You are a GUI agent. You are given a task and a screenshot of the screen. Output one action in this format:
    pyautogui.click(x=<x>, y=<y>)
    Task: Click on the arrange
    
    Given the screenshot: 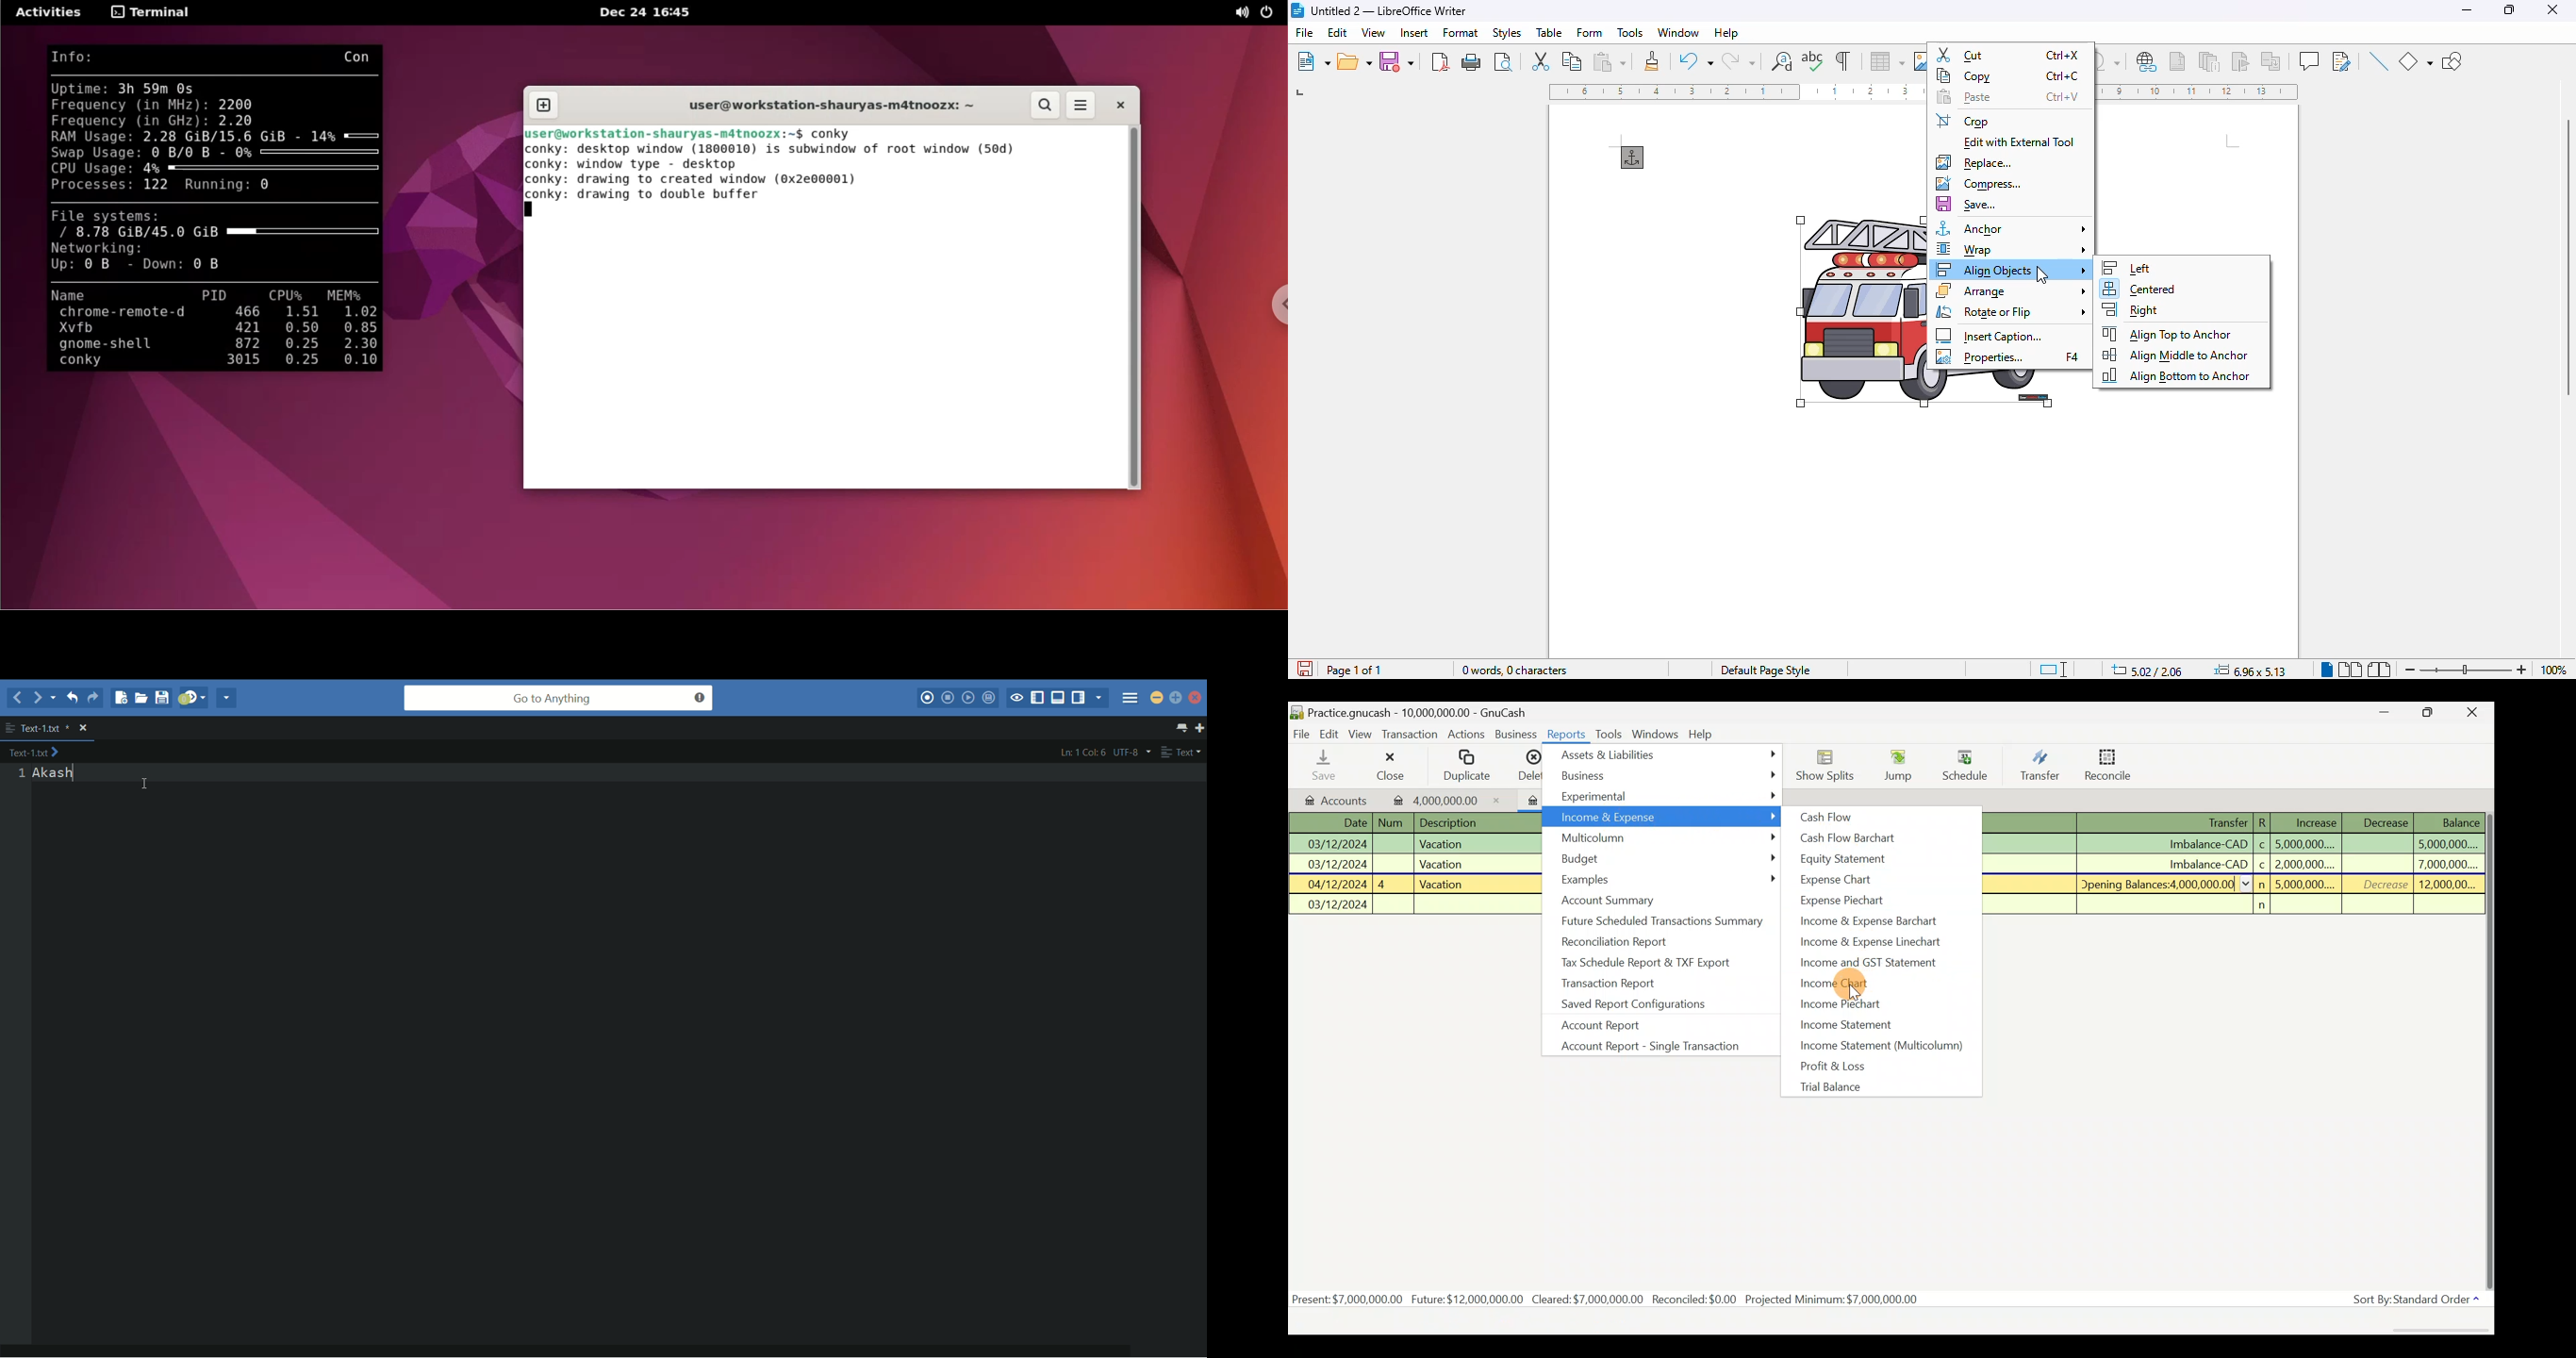 What is the action you would take?
    pyautogui.click(x=2012, y=290)
    